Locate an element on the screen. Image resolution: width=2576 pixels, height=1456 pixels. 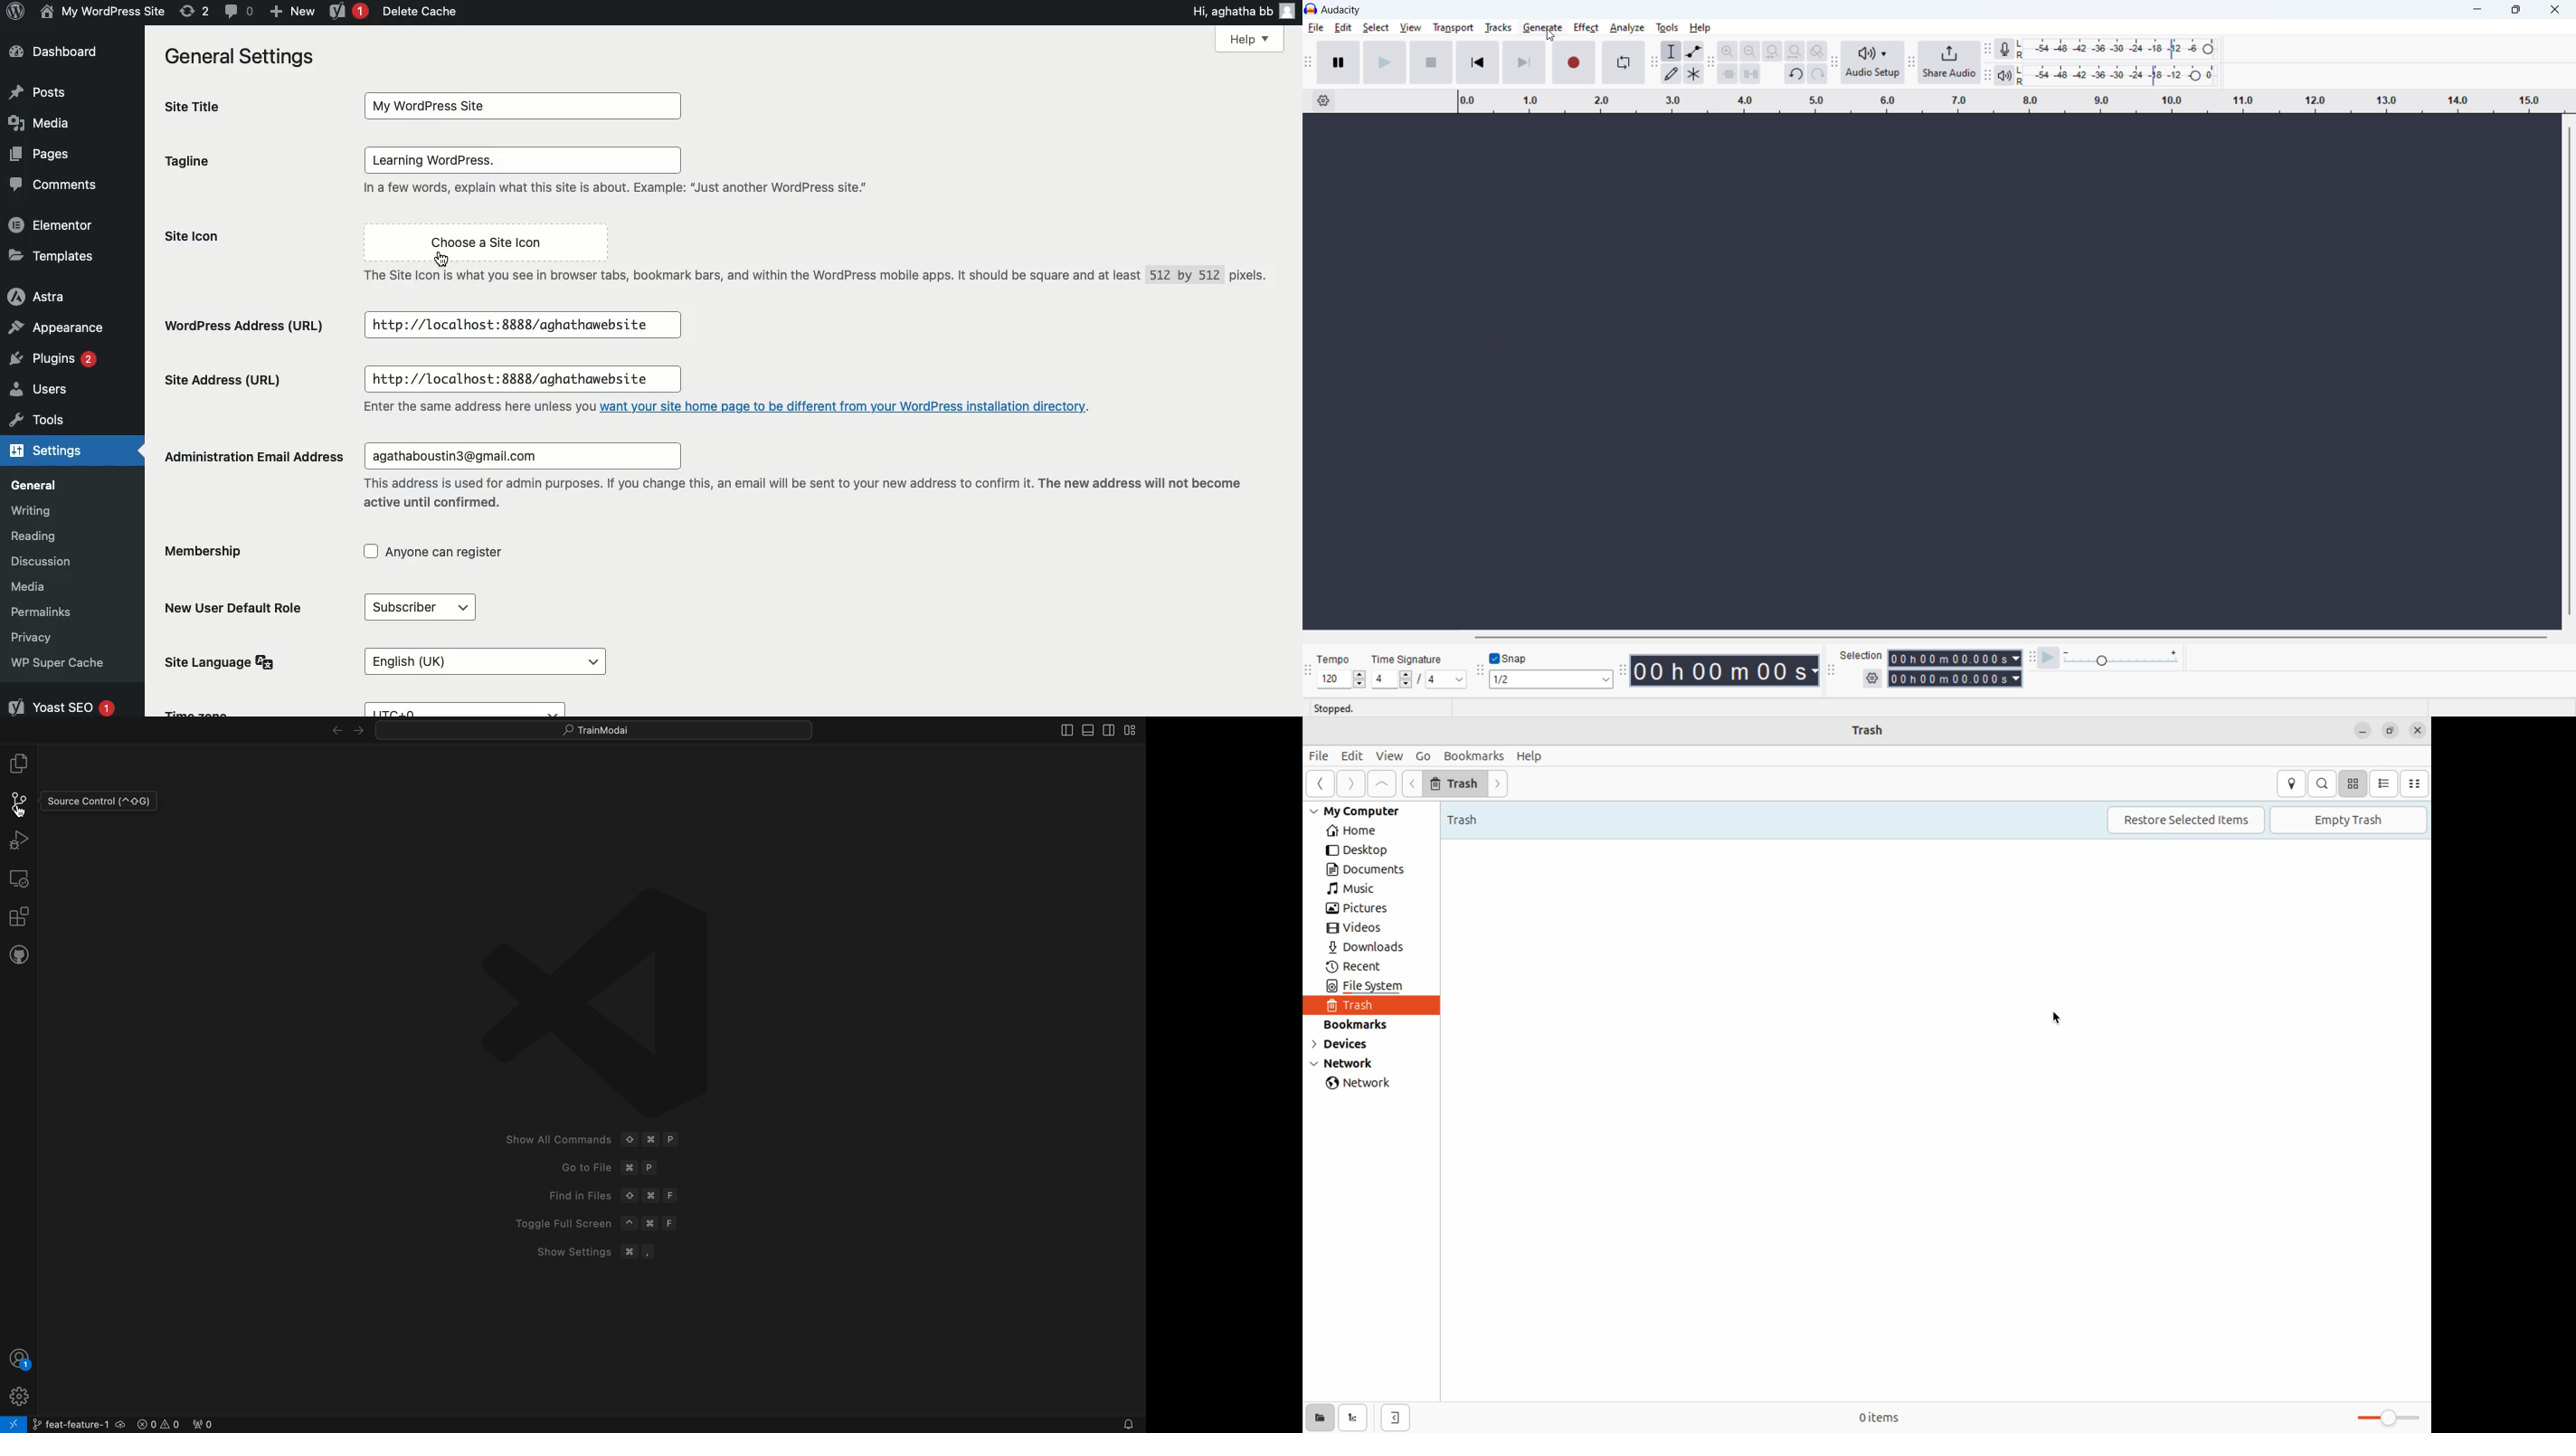
start time is located at coordinates (1955, 658).